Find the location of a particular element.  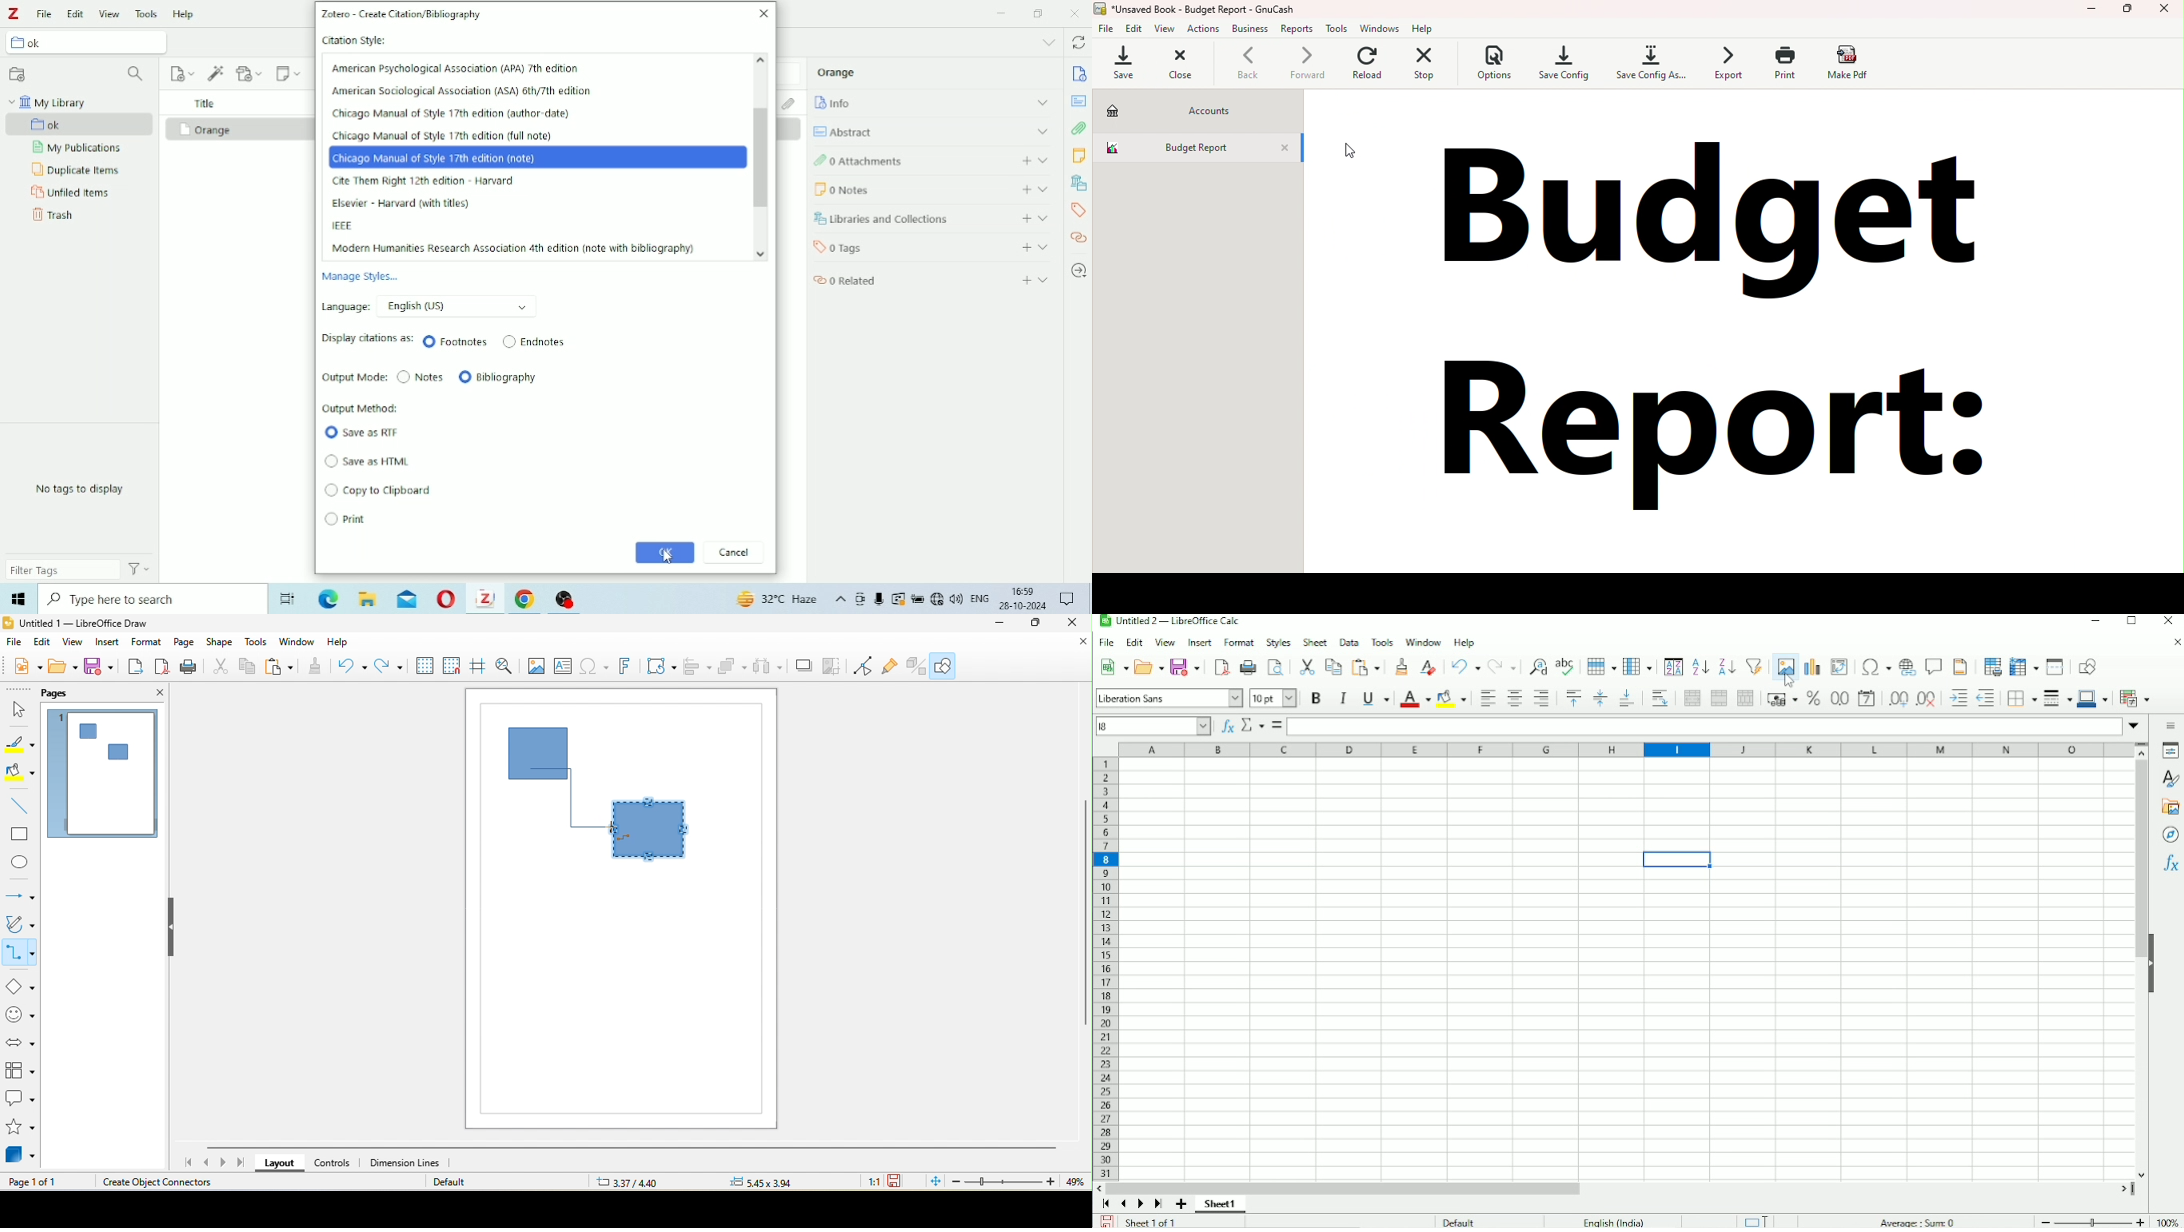

Spell check is located at coordinates (1567, 666).